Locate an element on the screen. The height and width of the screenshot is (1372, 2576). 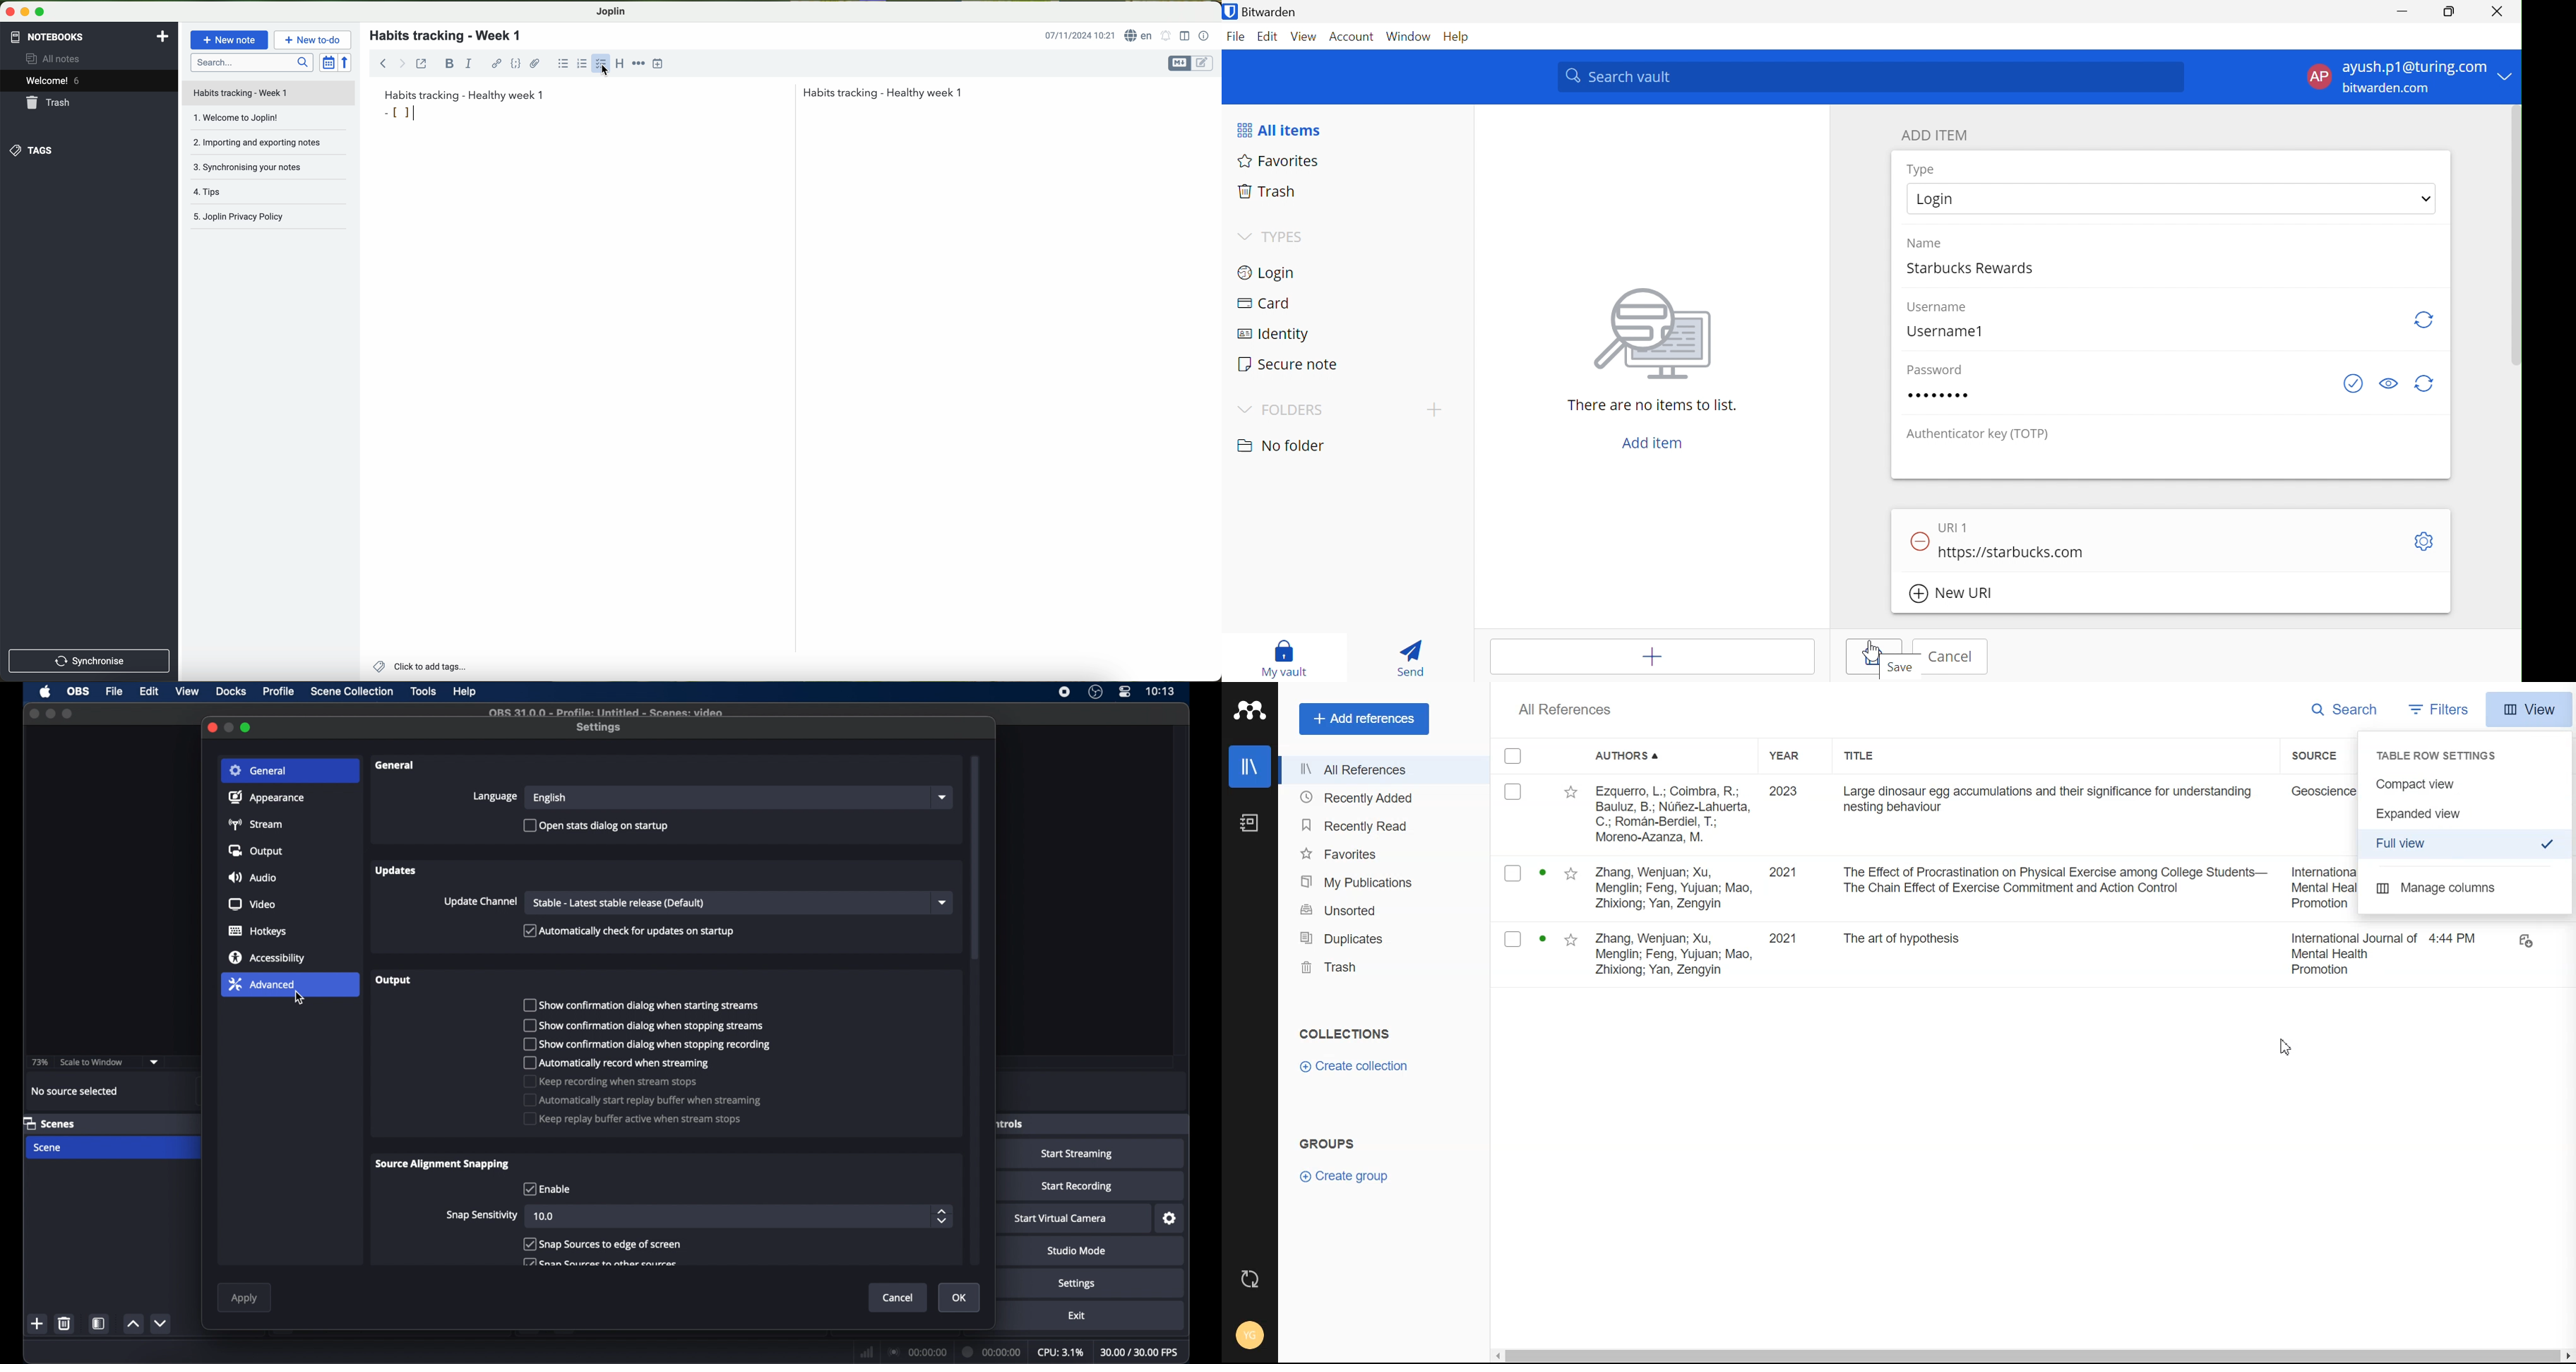
File is located at coordinates (1926, 813).